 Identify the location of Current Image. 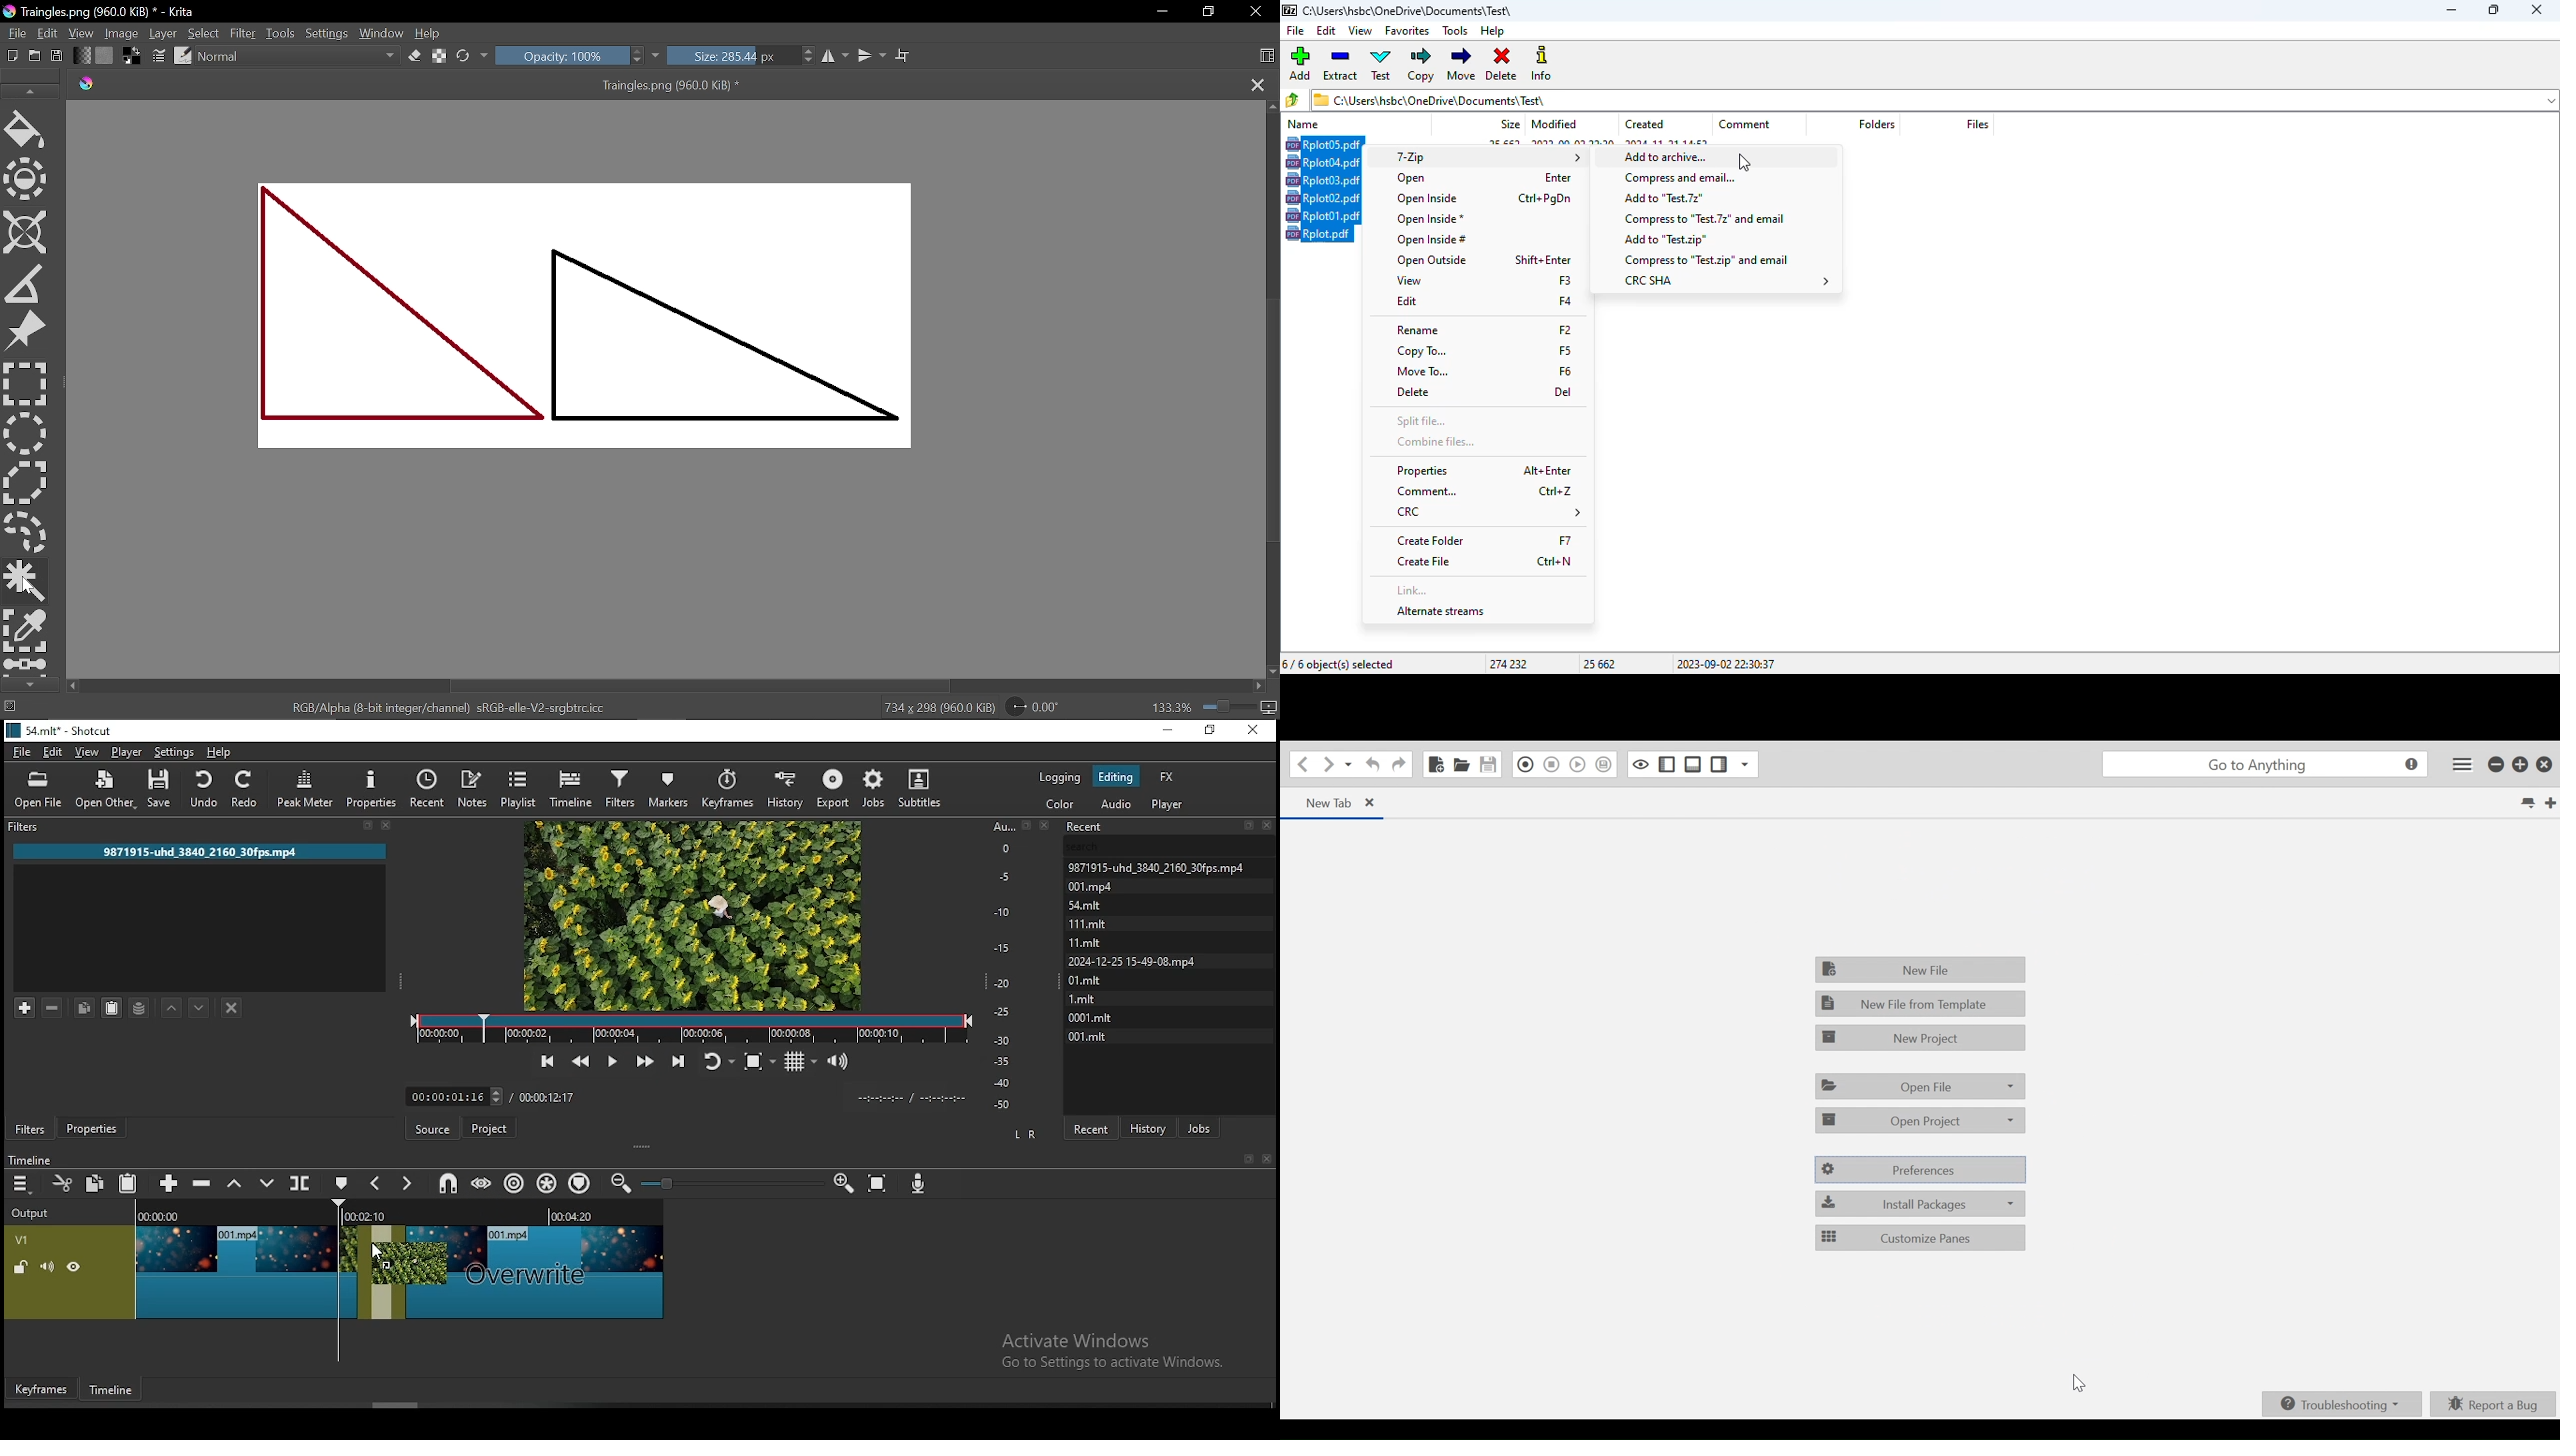
(594, 321).